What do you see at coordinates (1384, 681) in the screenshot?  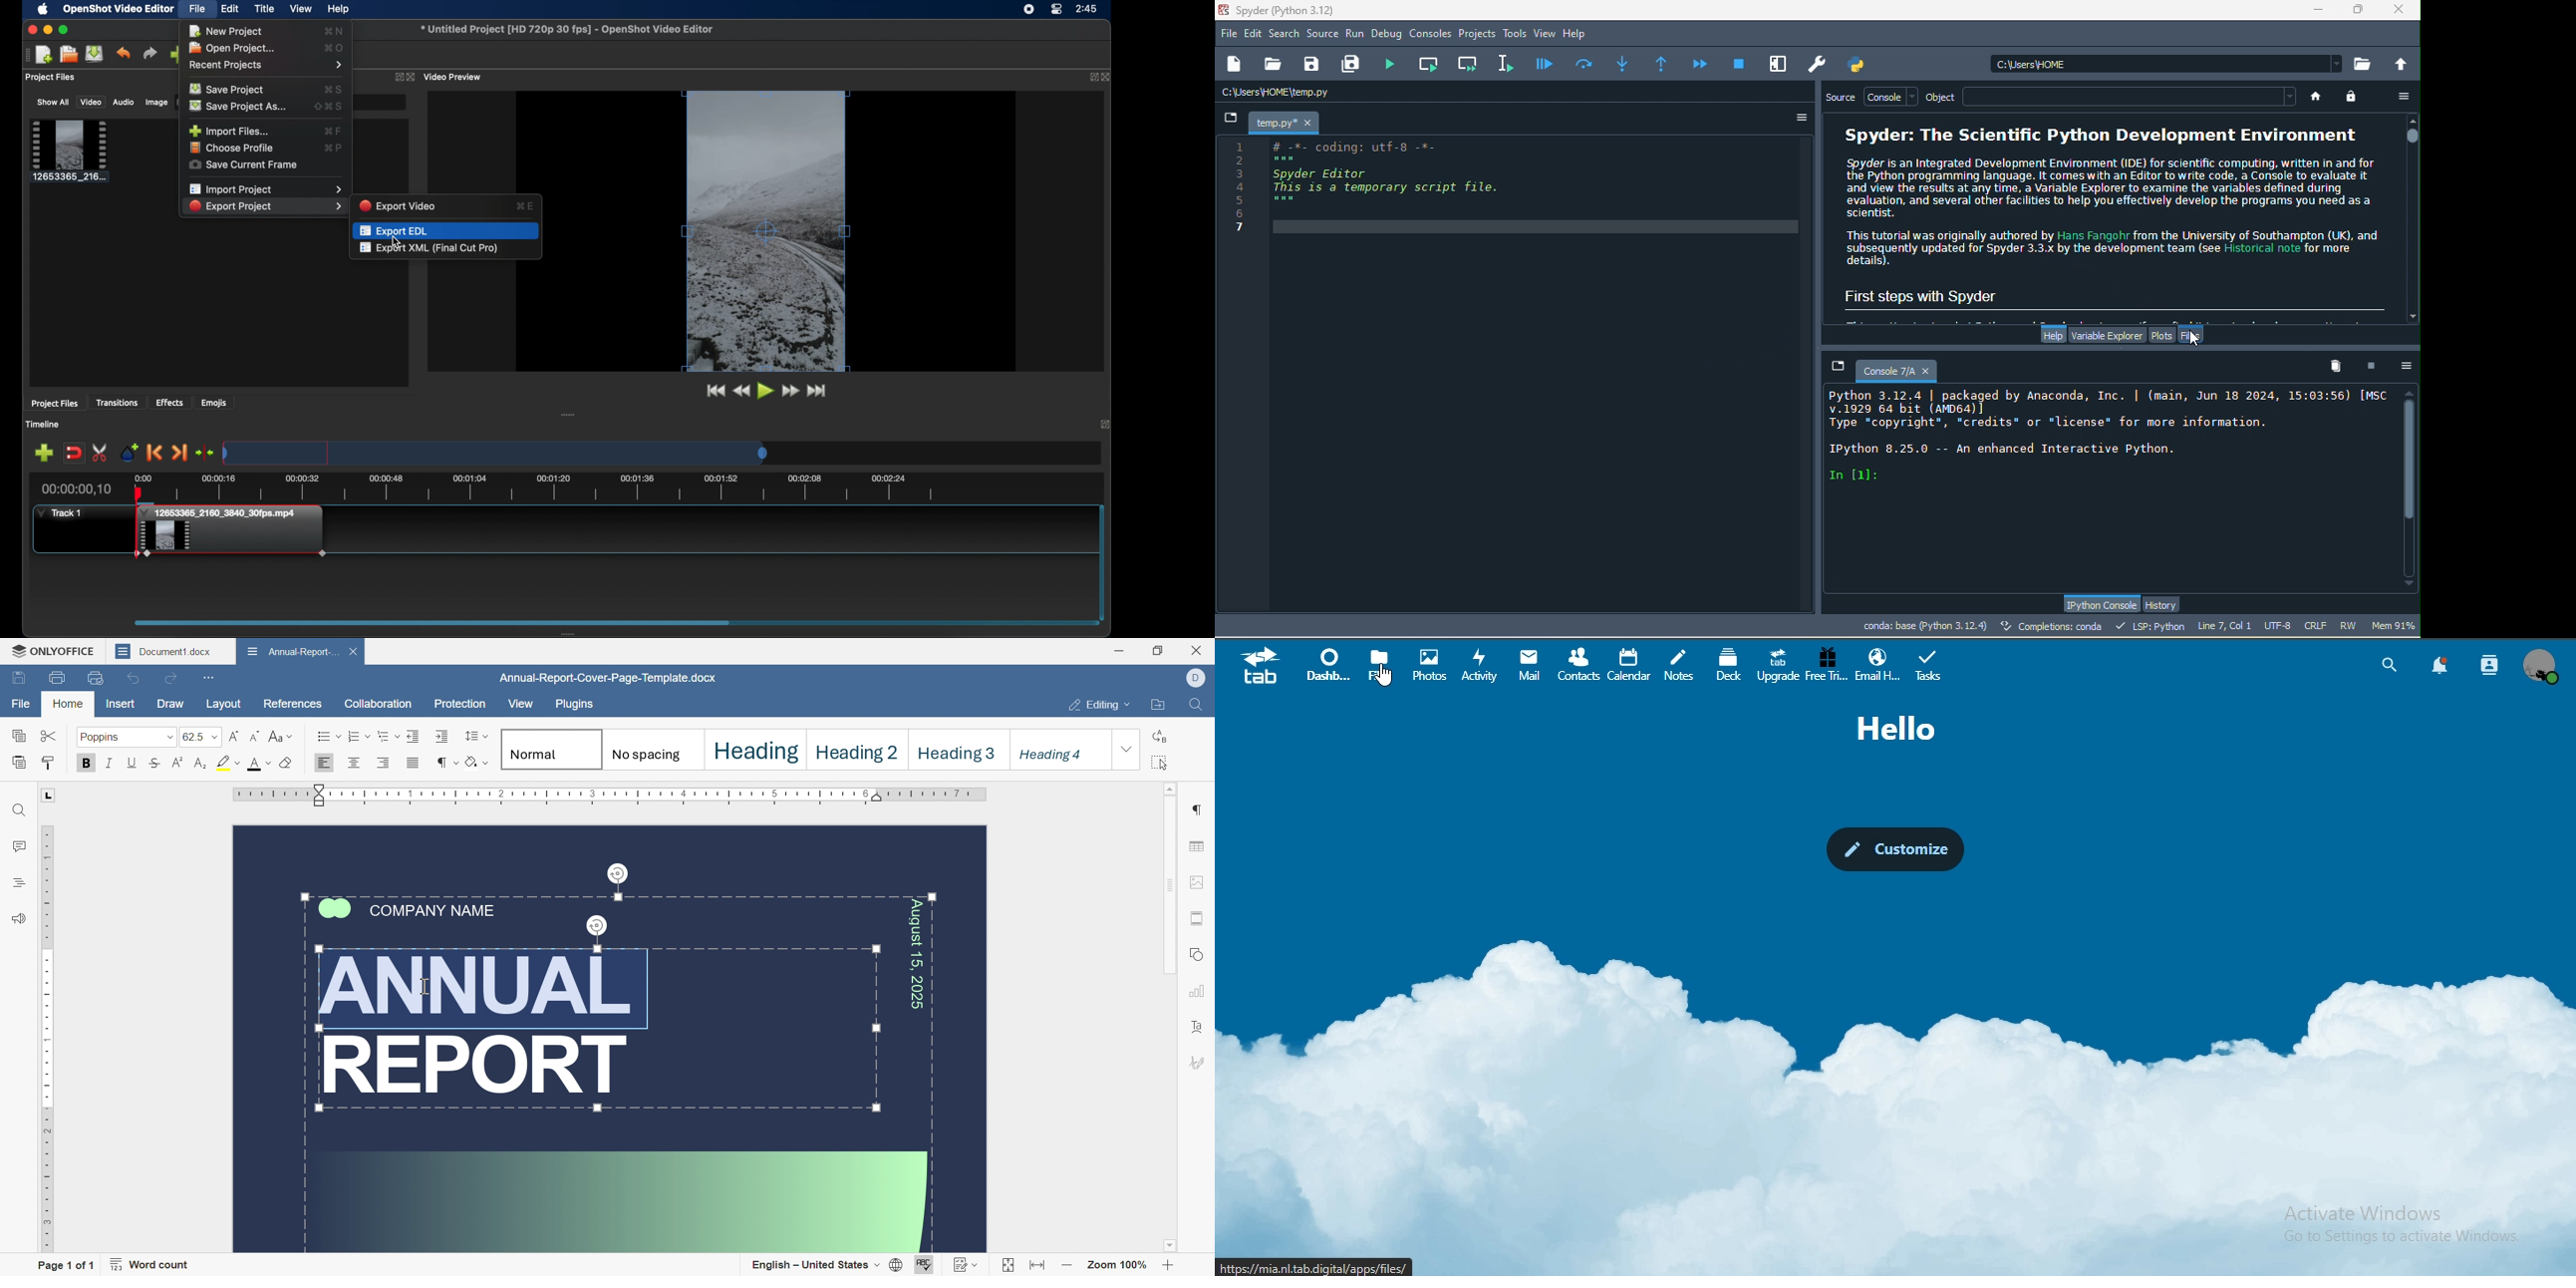 I see `cursor` at bounding box center [1384, 681].